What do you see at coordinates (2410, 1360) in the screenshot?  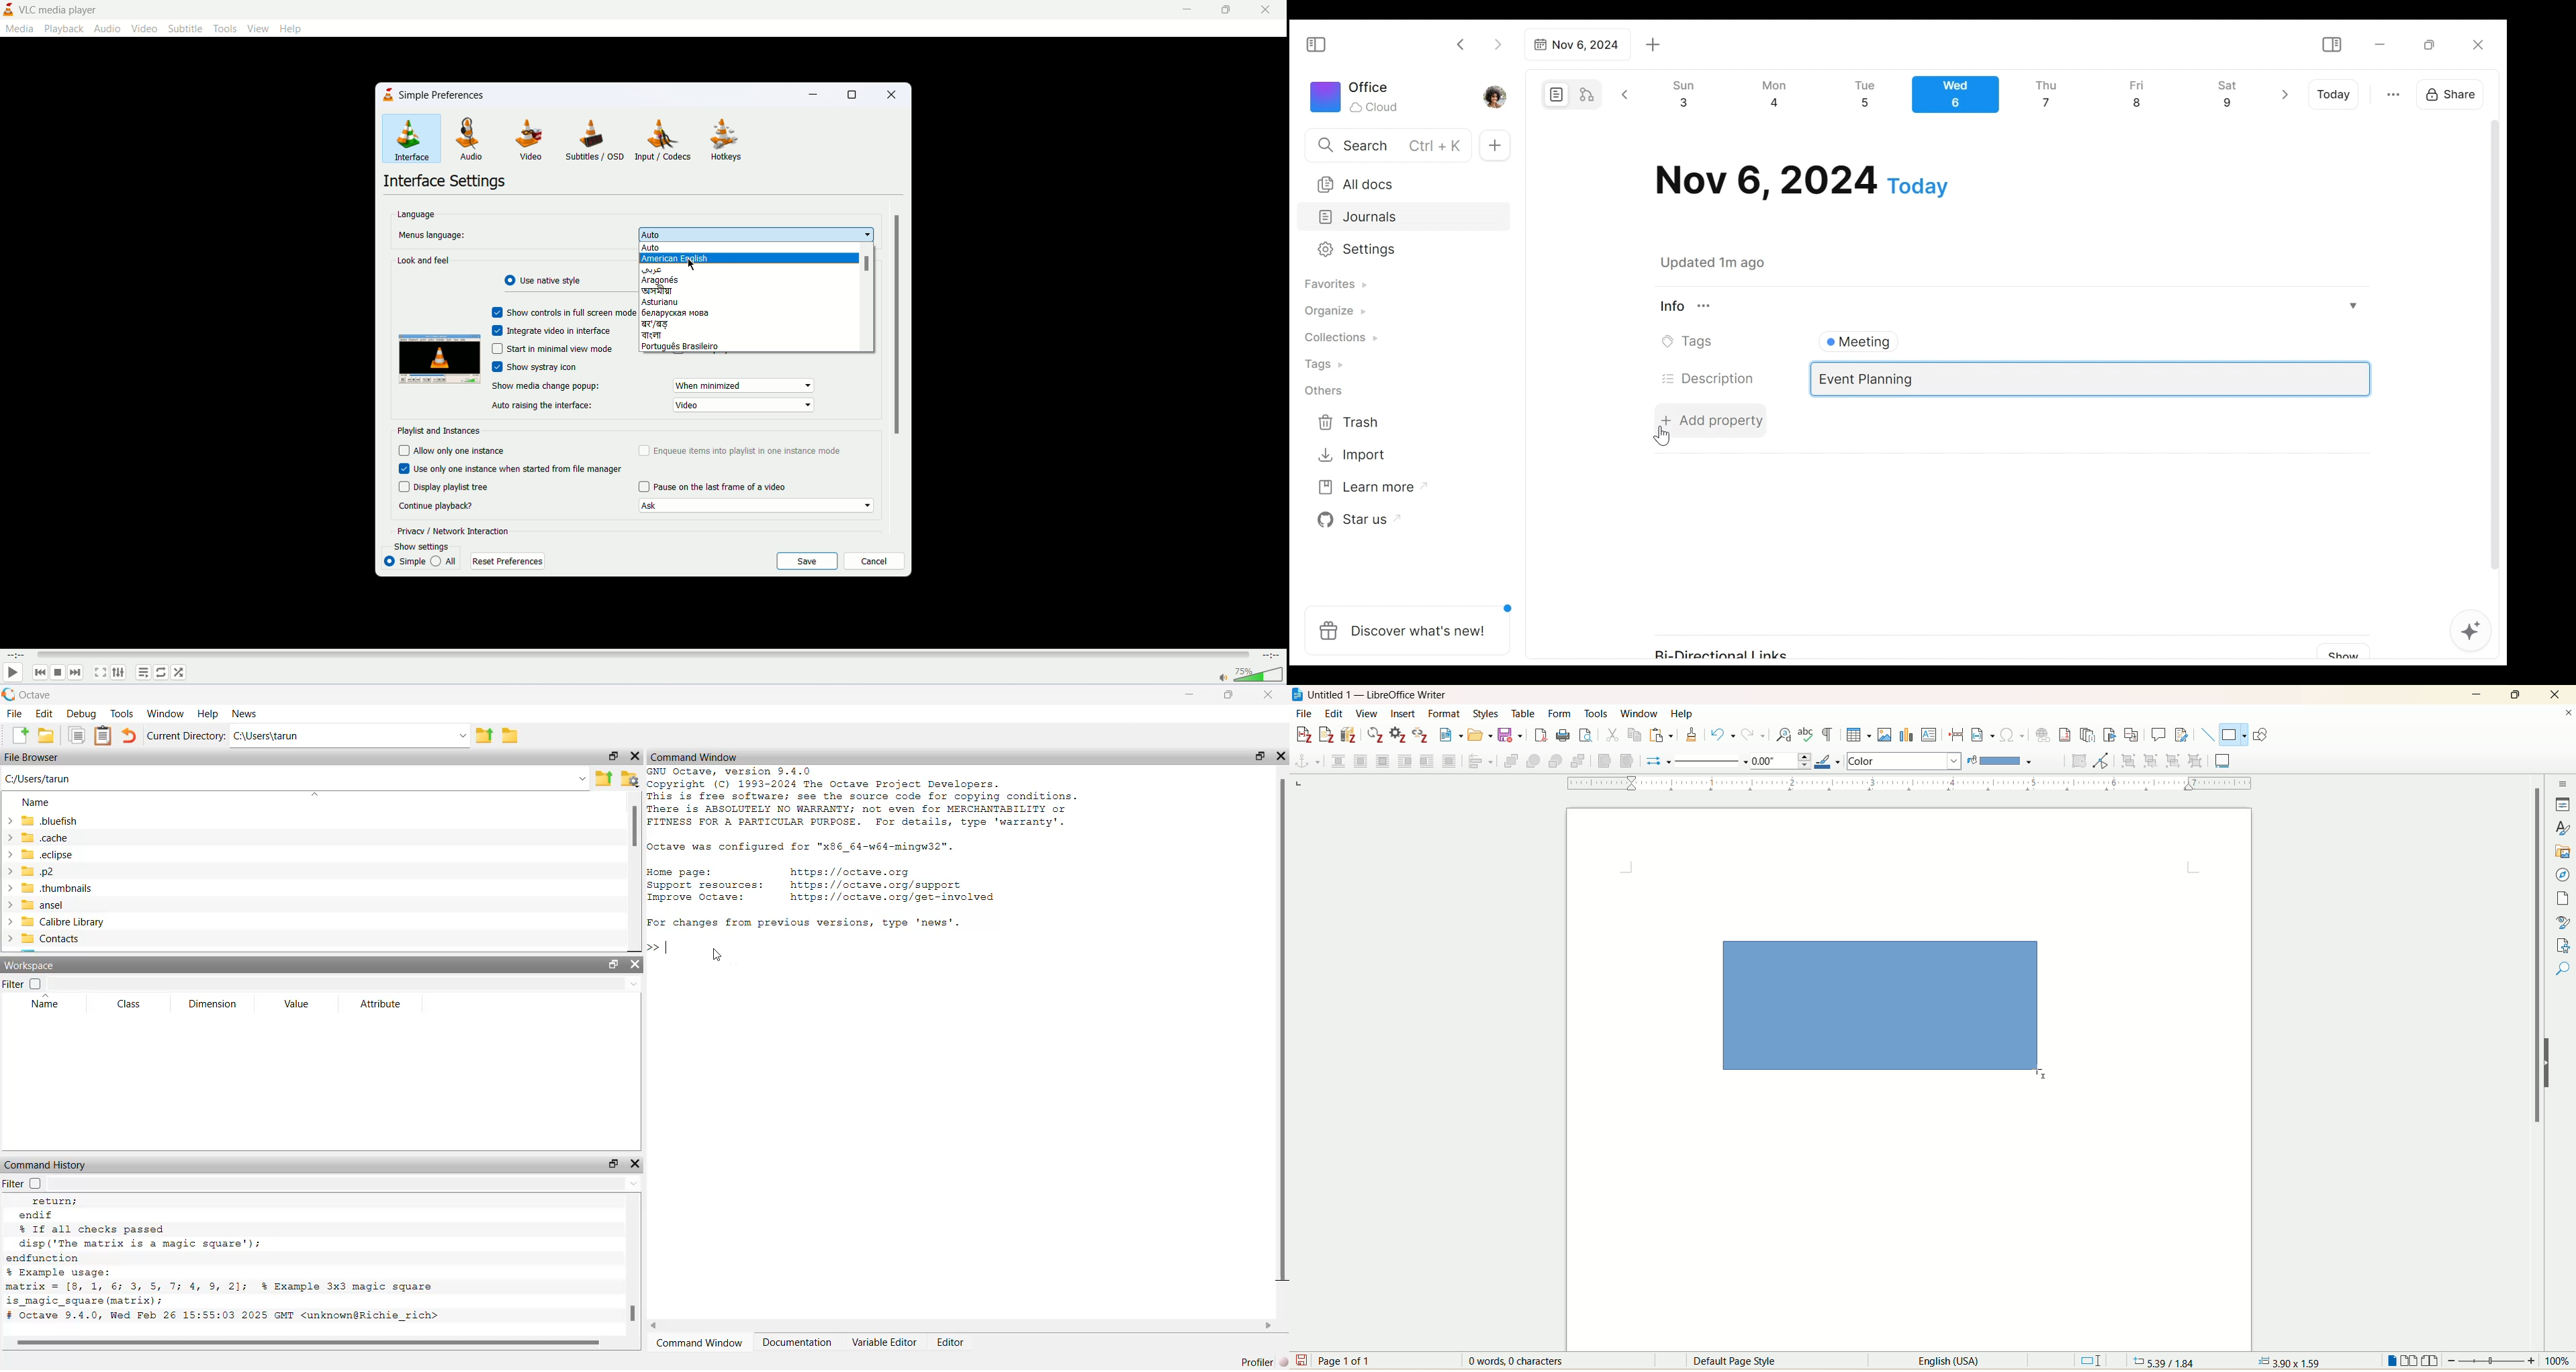 I see `multi page view` at bounding box center [2410, 1360].